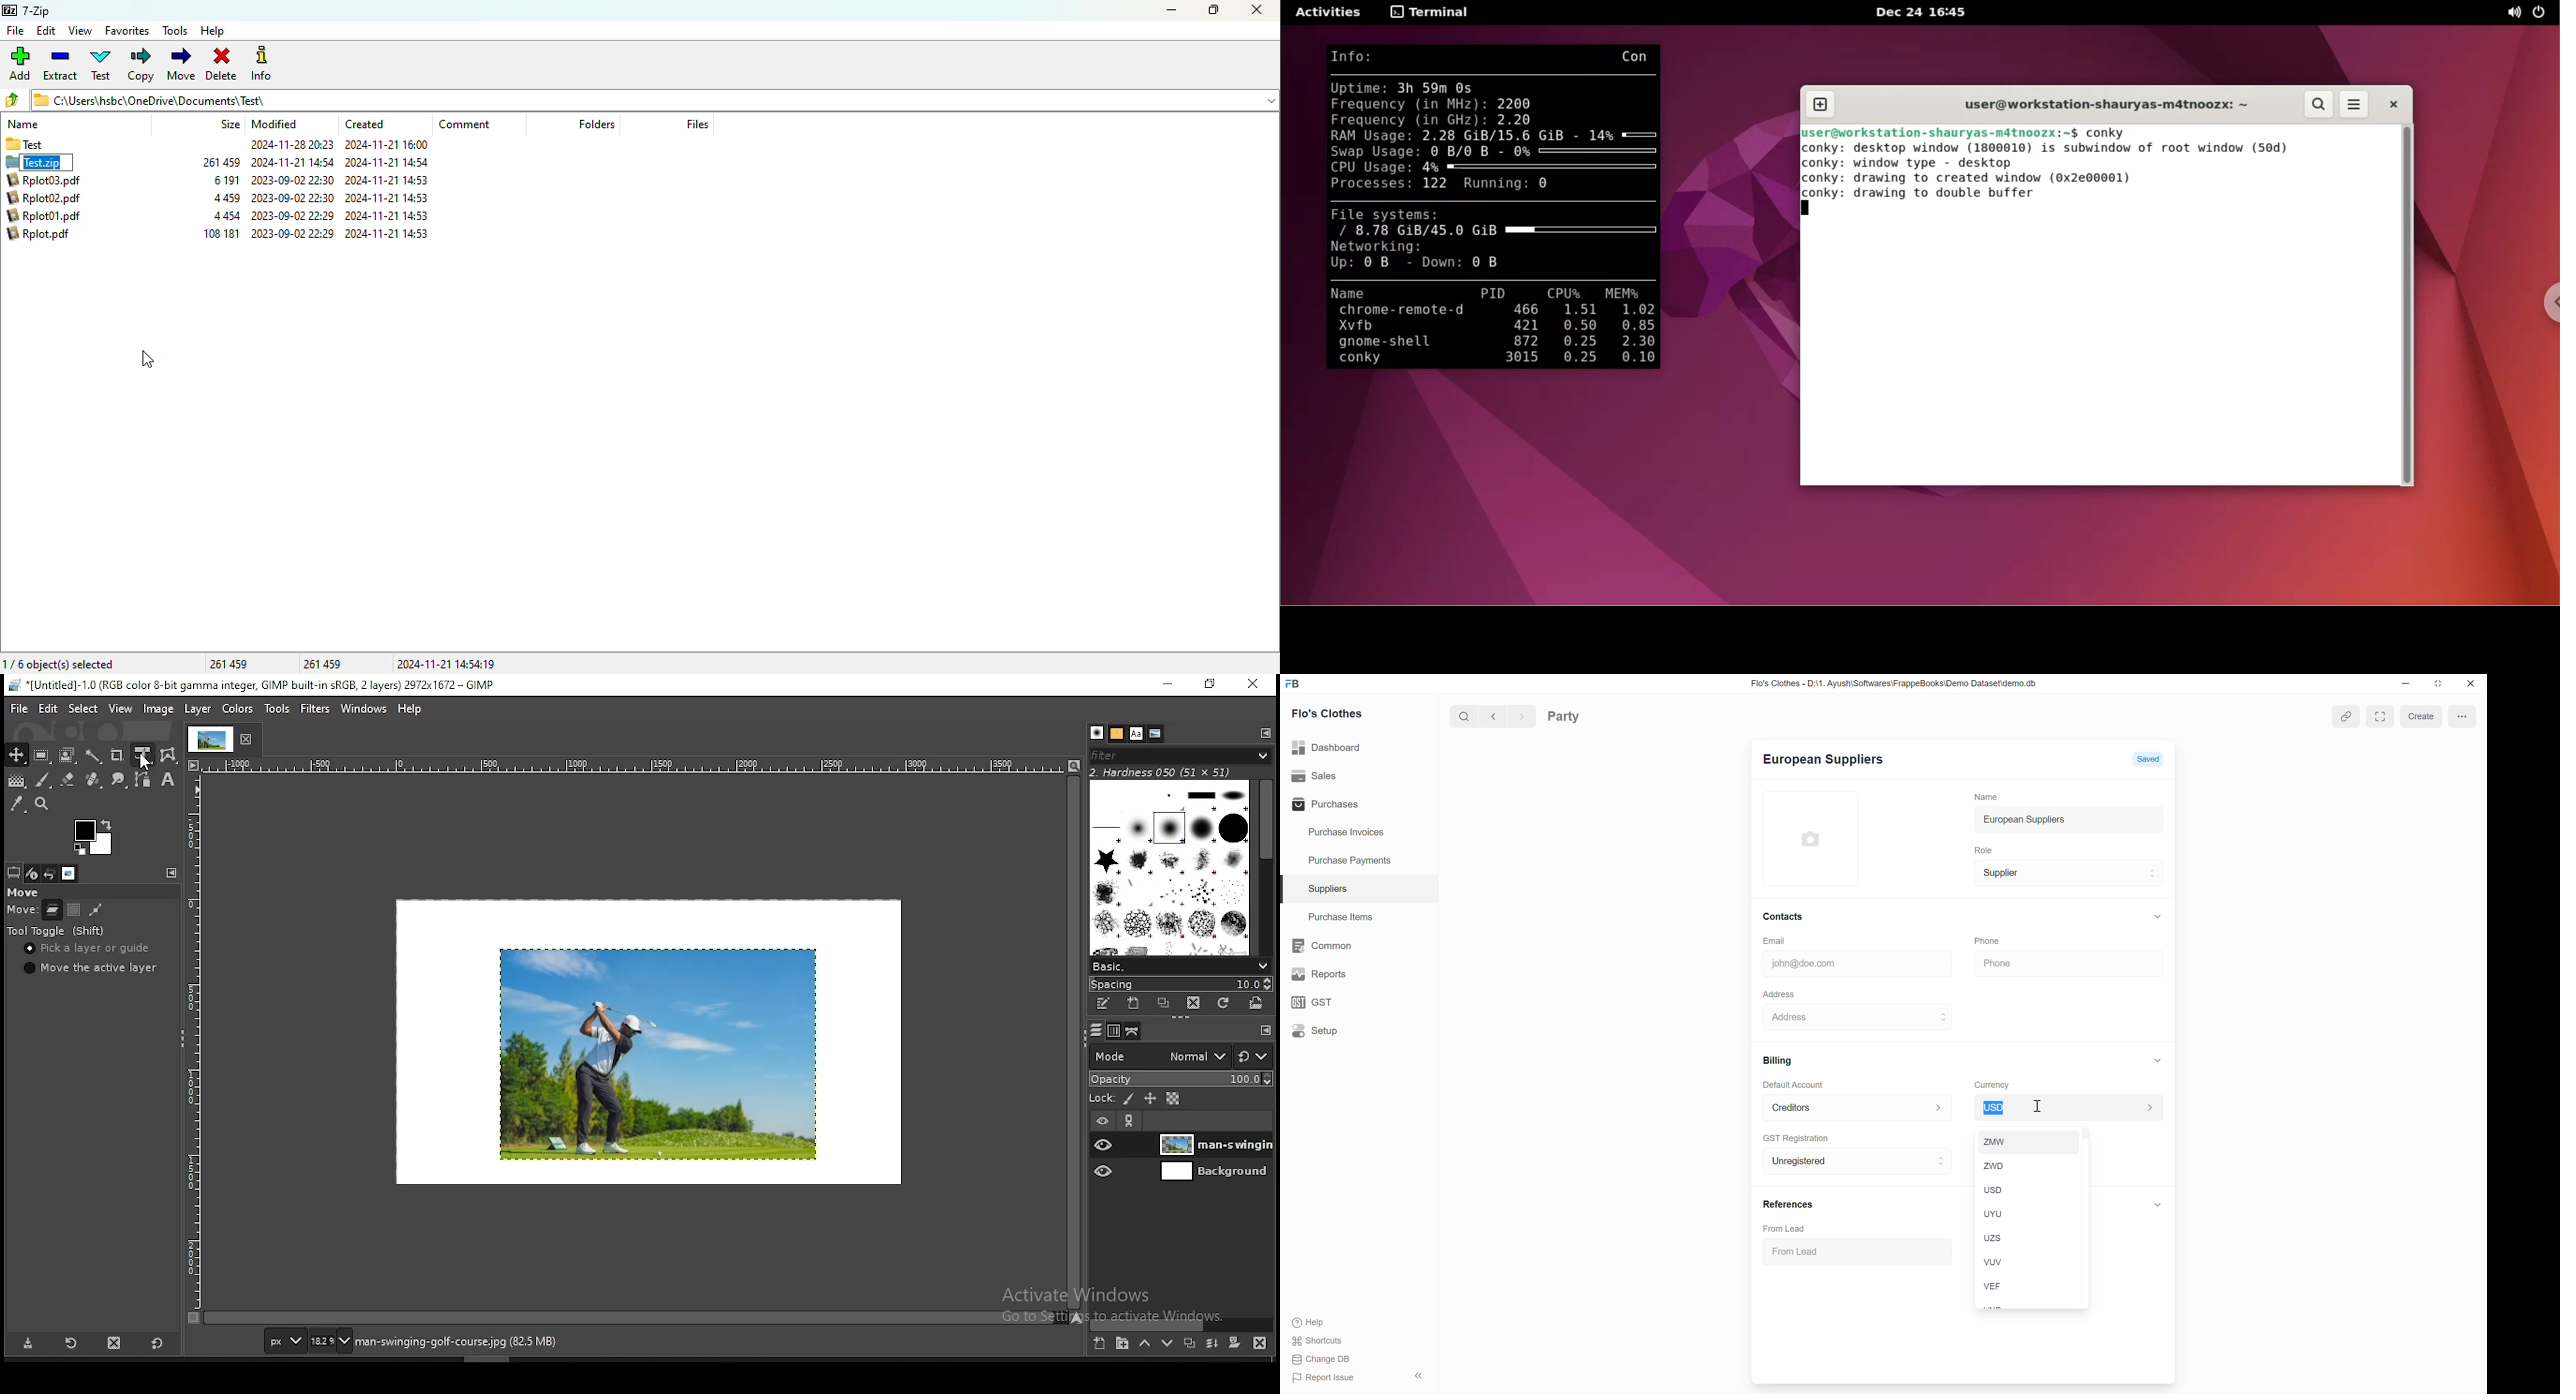 The image size is (2576, 1400). What do you see at coordinates (1775, 992) in the screenshot?
I see `Address` at bounding box center [1775, 992].